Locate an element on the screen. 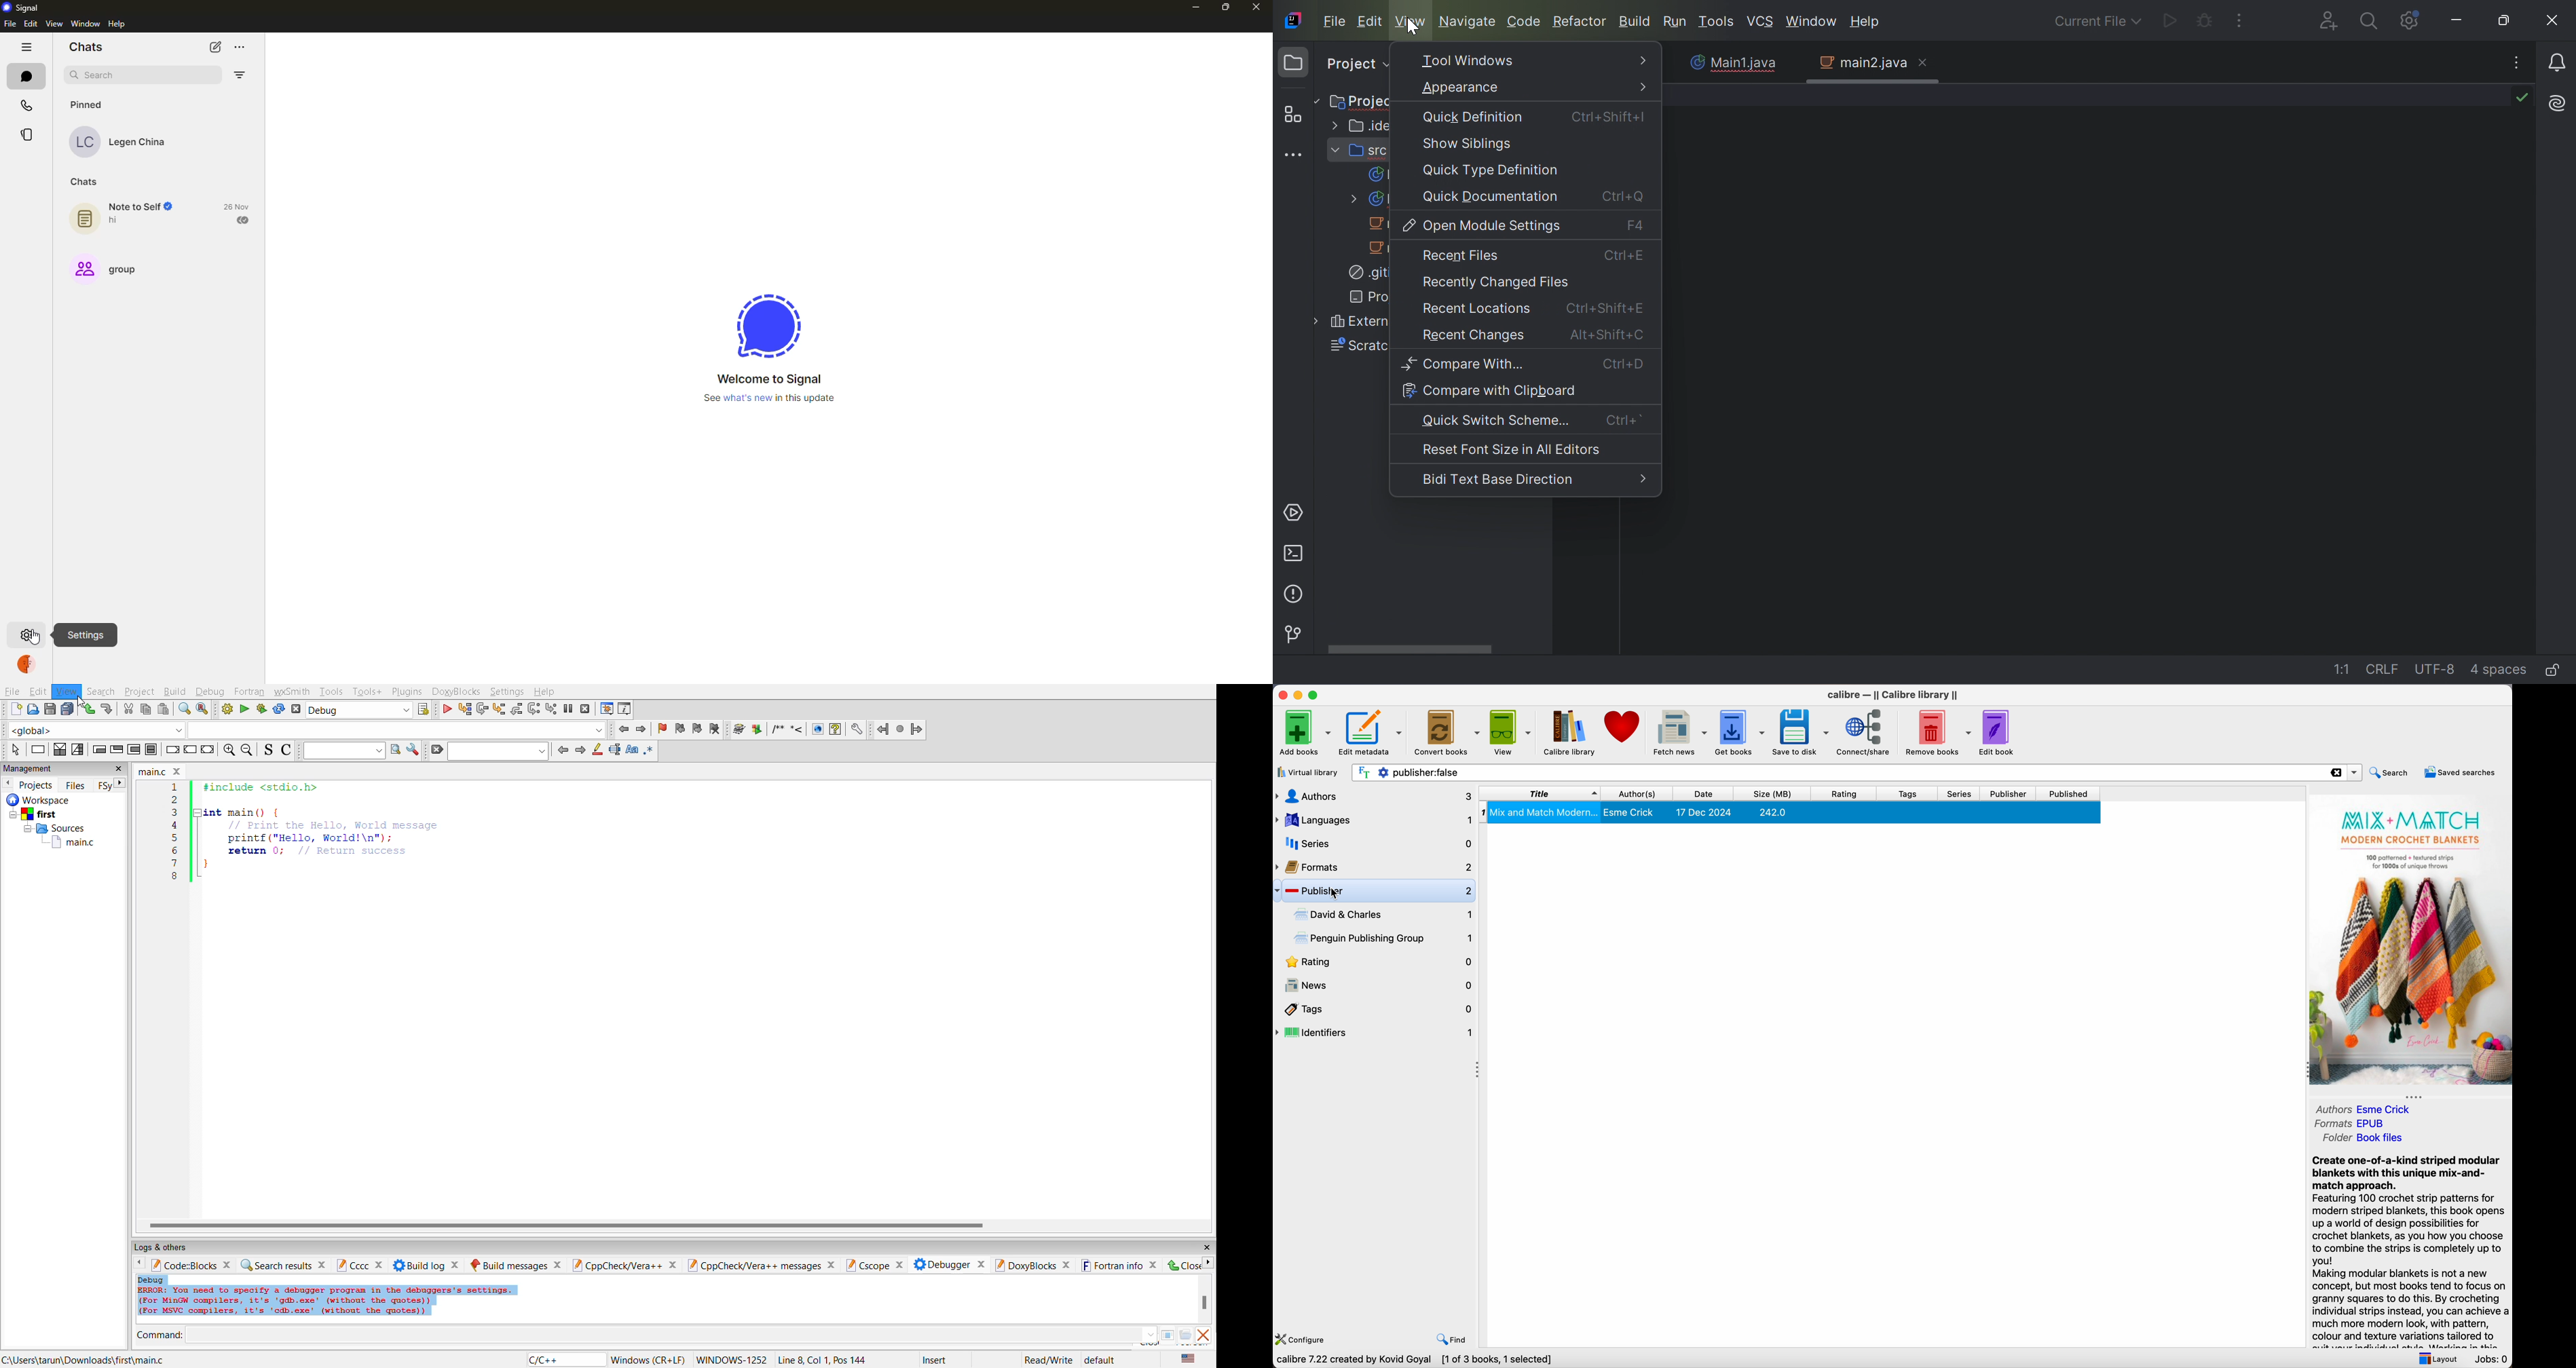  highlight is located at coordinates (599, 751).